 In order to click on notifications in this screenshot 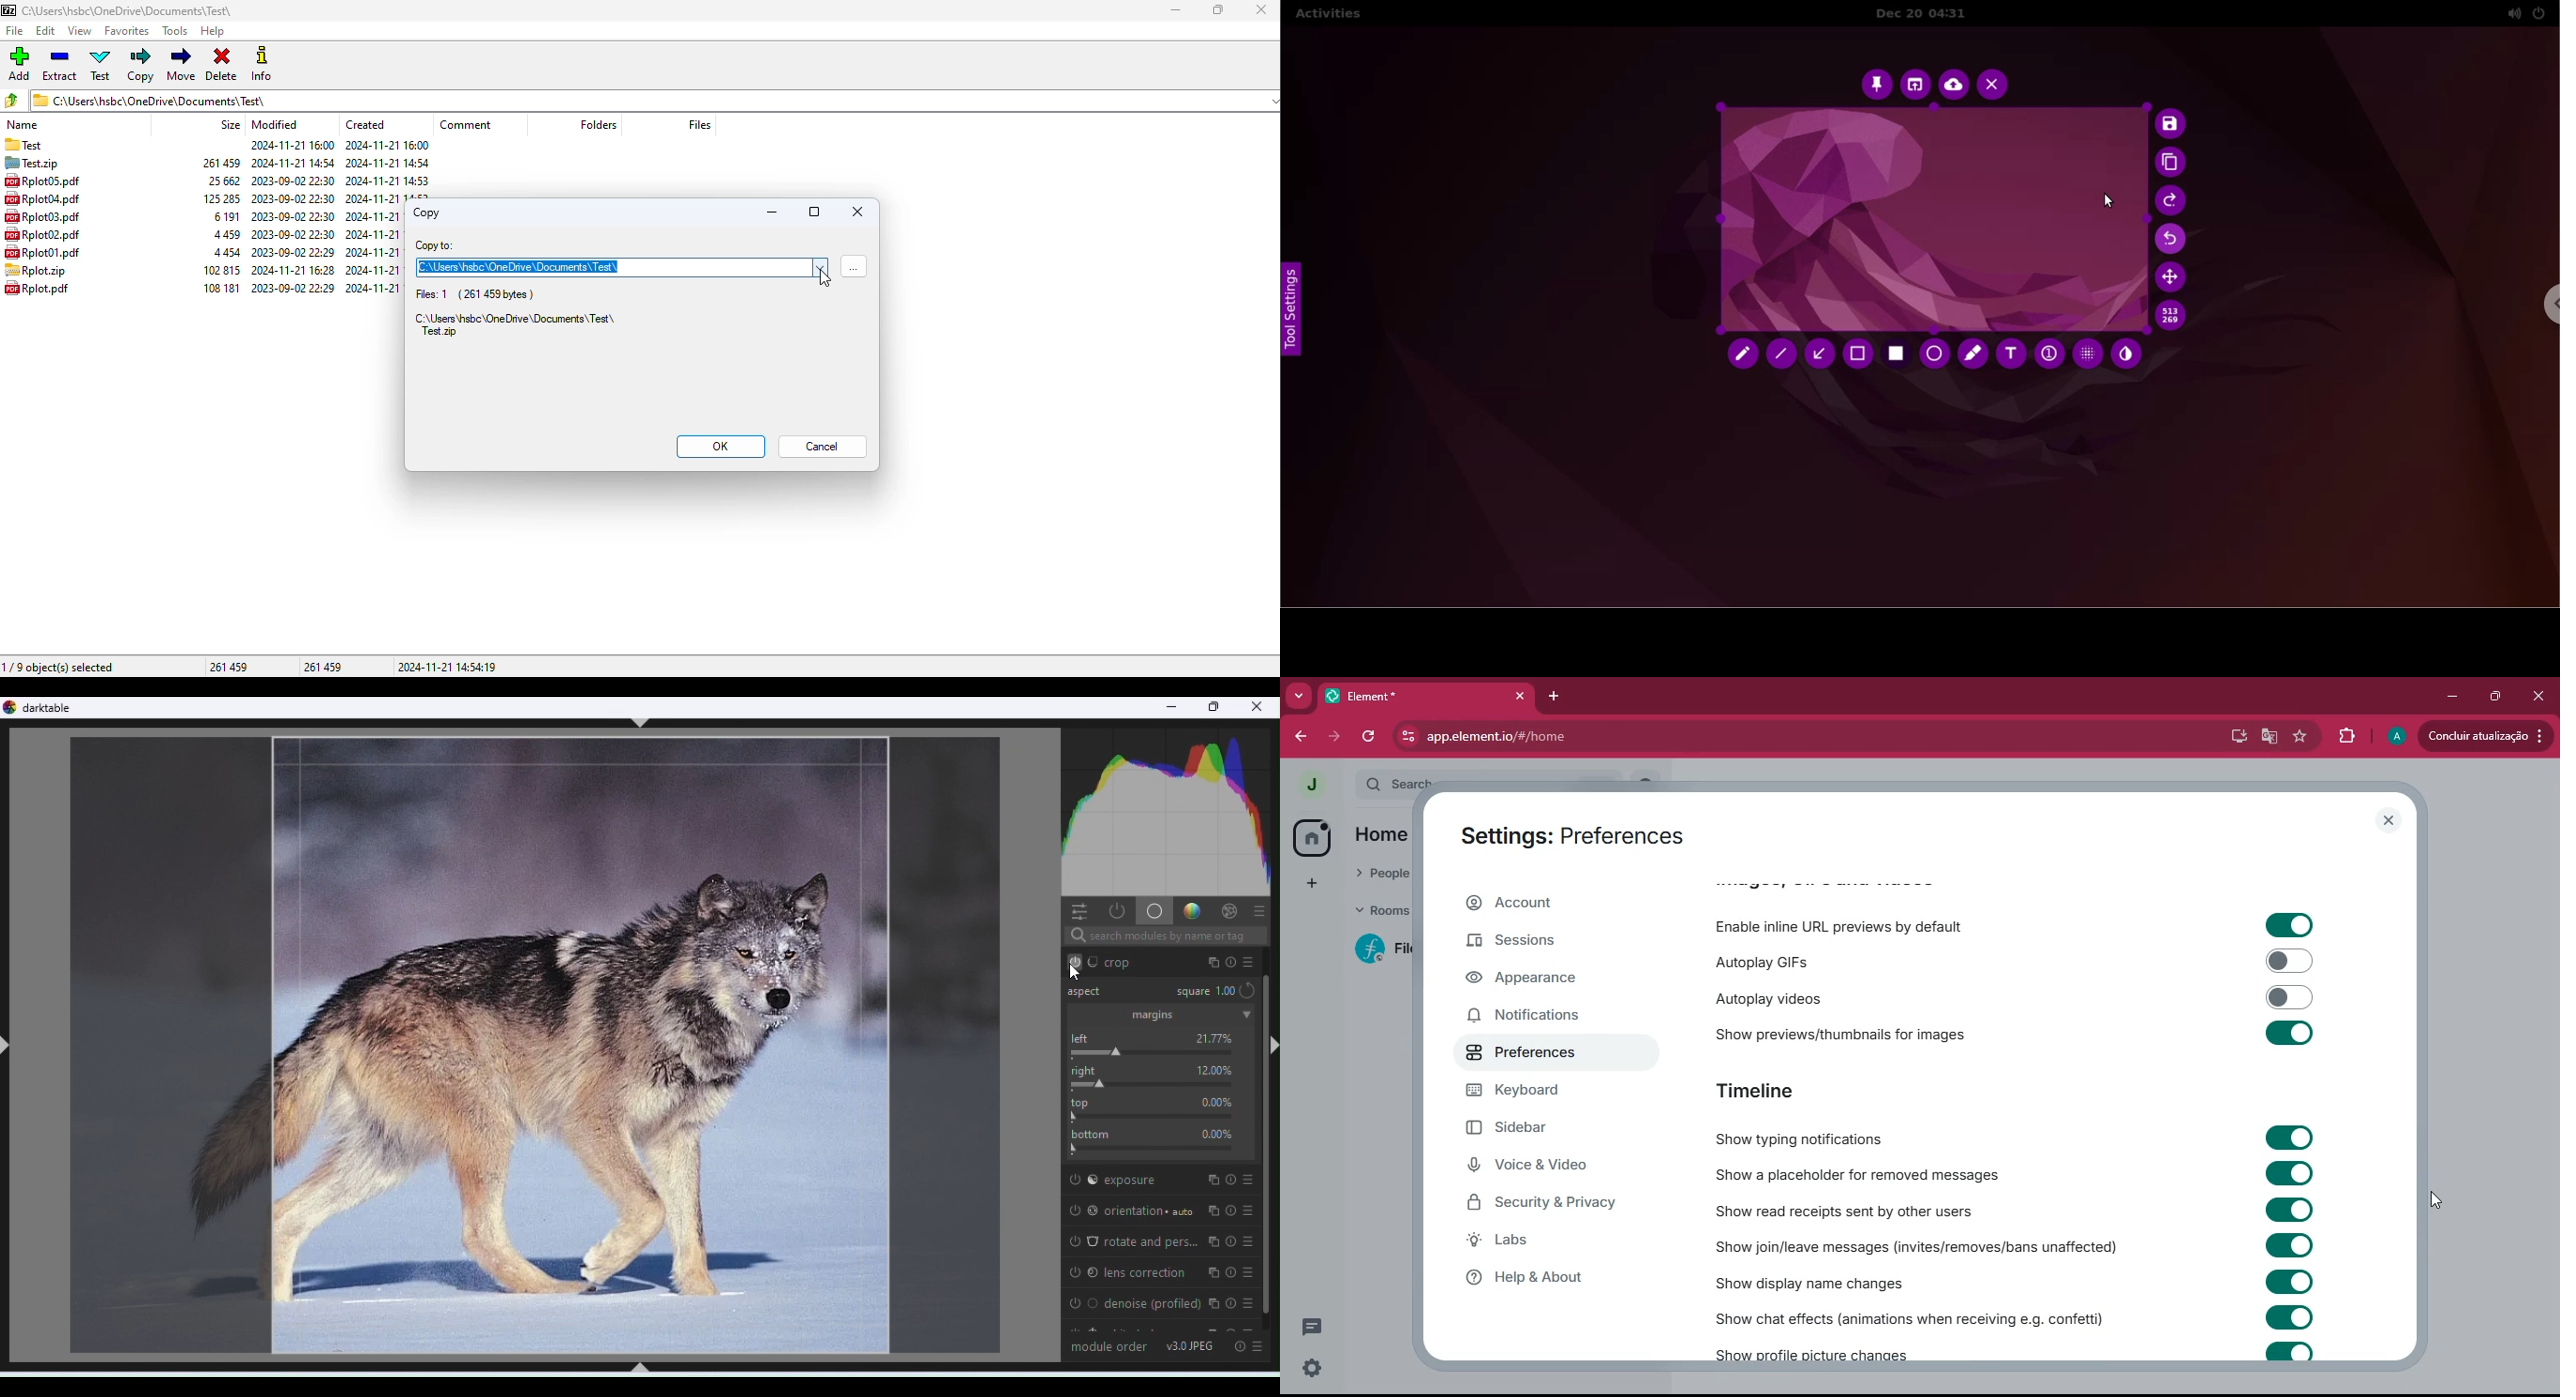, I will do `click(1538, 1016)`.